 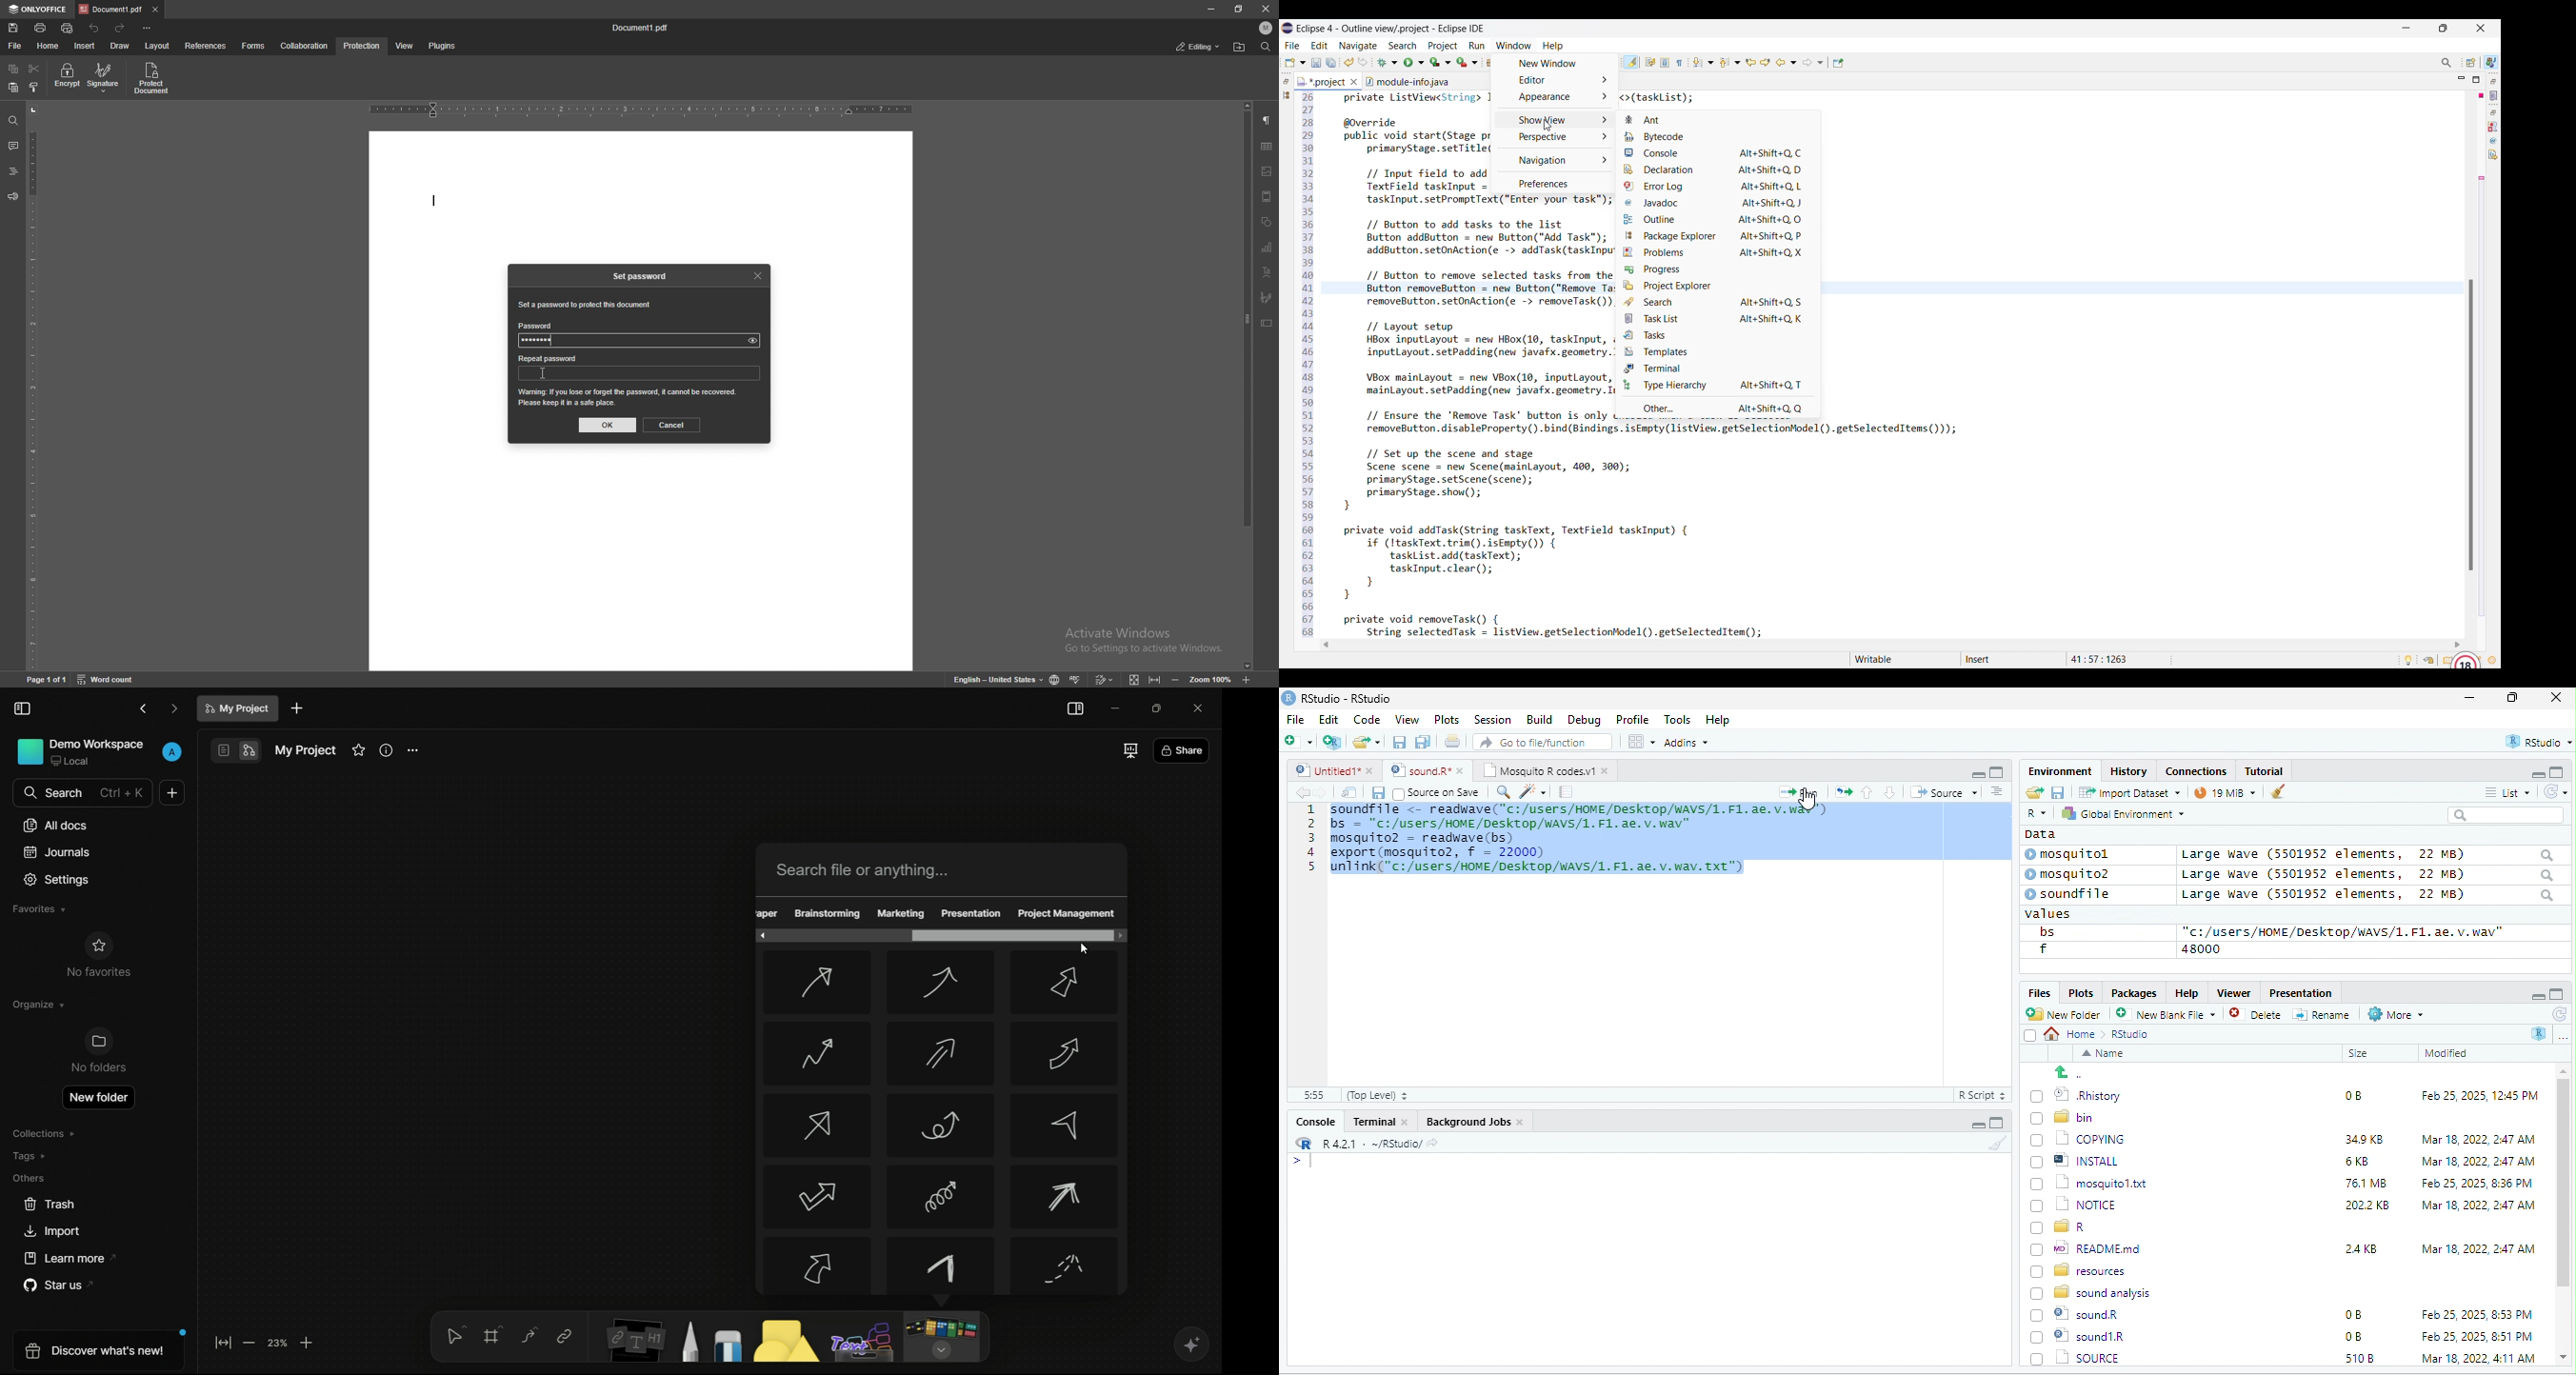 What do you see at coordinates (2058, 914) in the screenshot?
I see `values` at bounding box center [2058, 914].